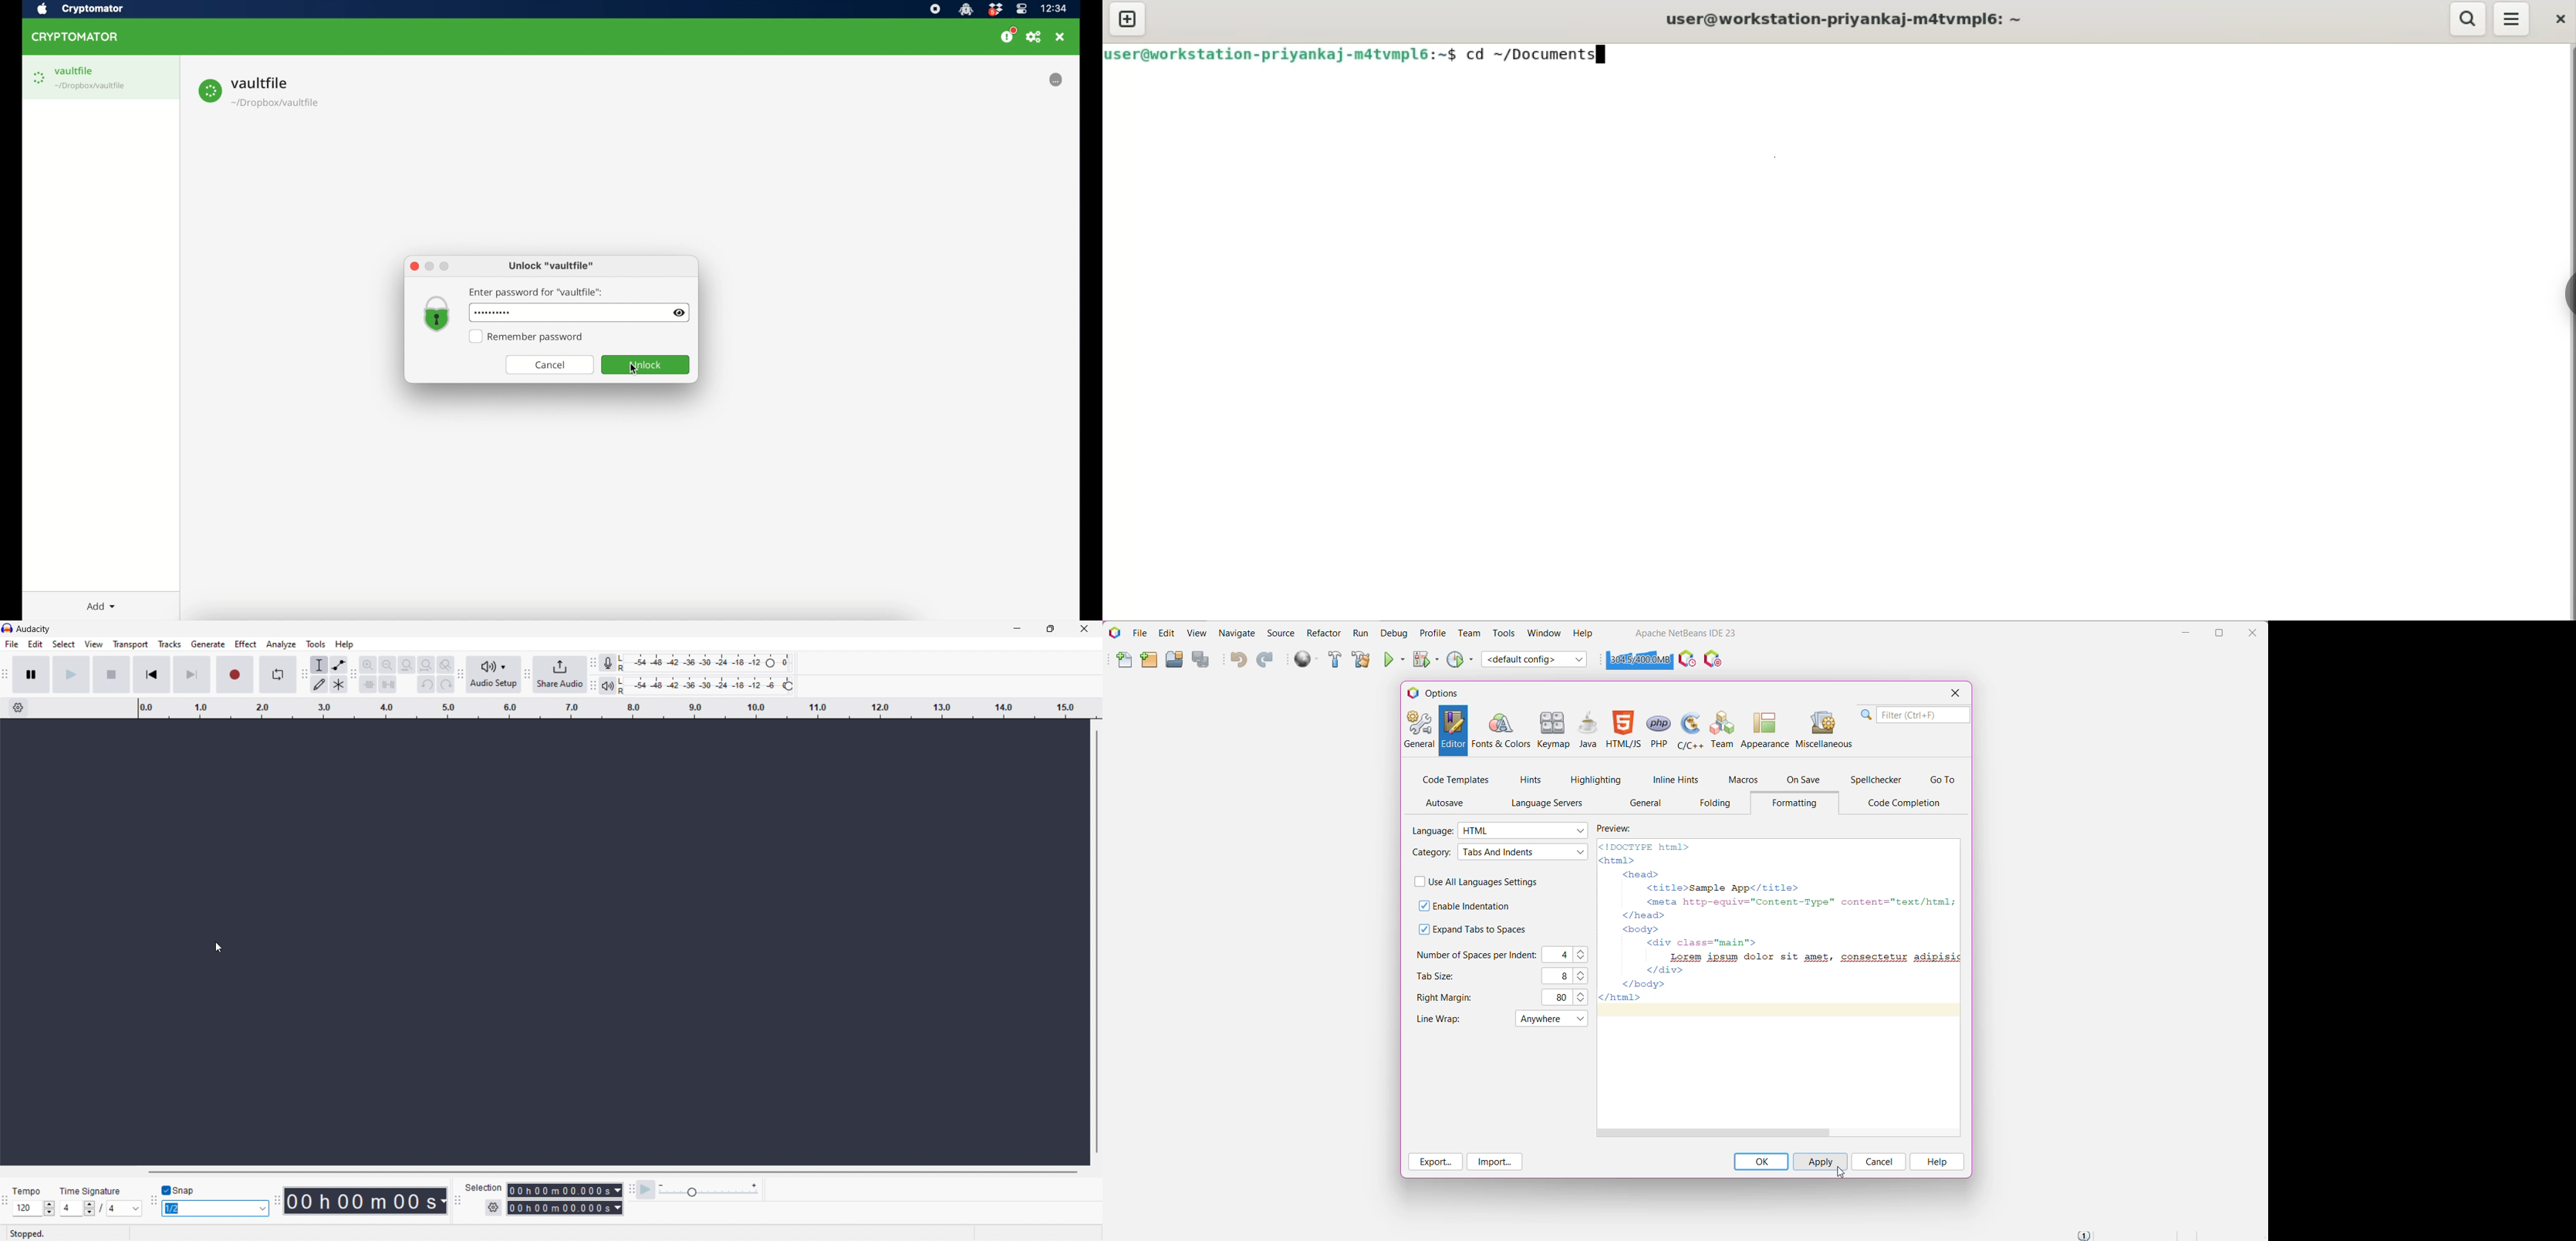 The image size is (2576, 1260). Describe the element at coordinates (439, 314) in the screenshot. I see `lock icon` at that location.